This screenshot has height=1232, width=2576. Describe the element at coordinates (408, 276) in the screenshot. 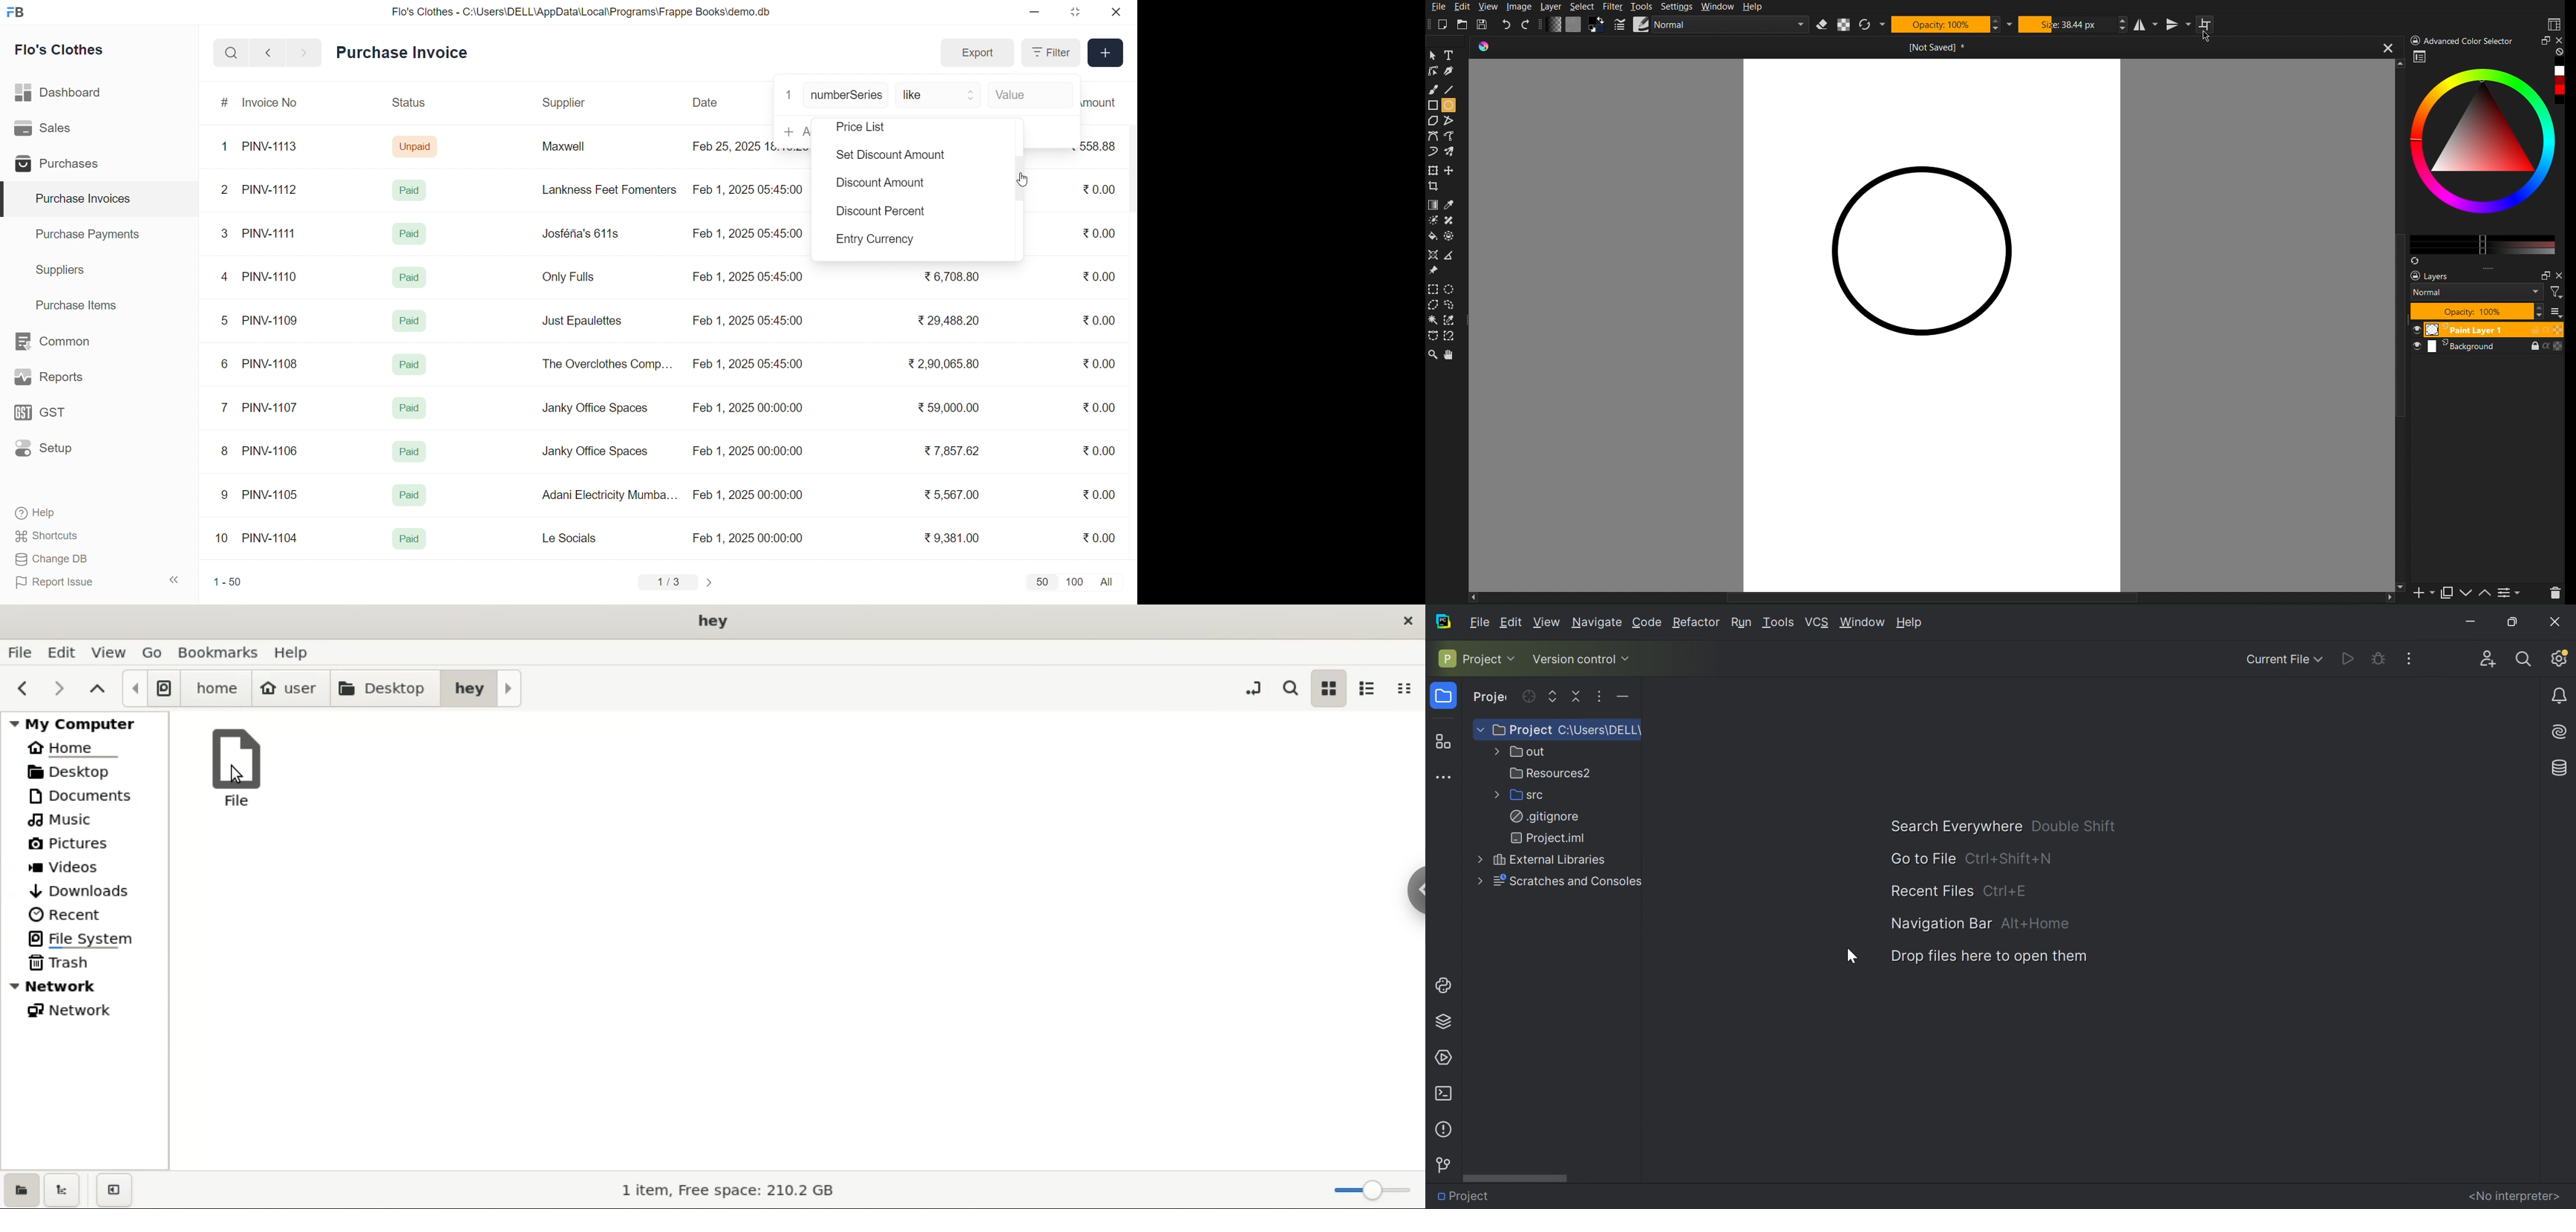

I see `Paid` at that location.